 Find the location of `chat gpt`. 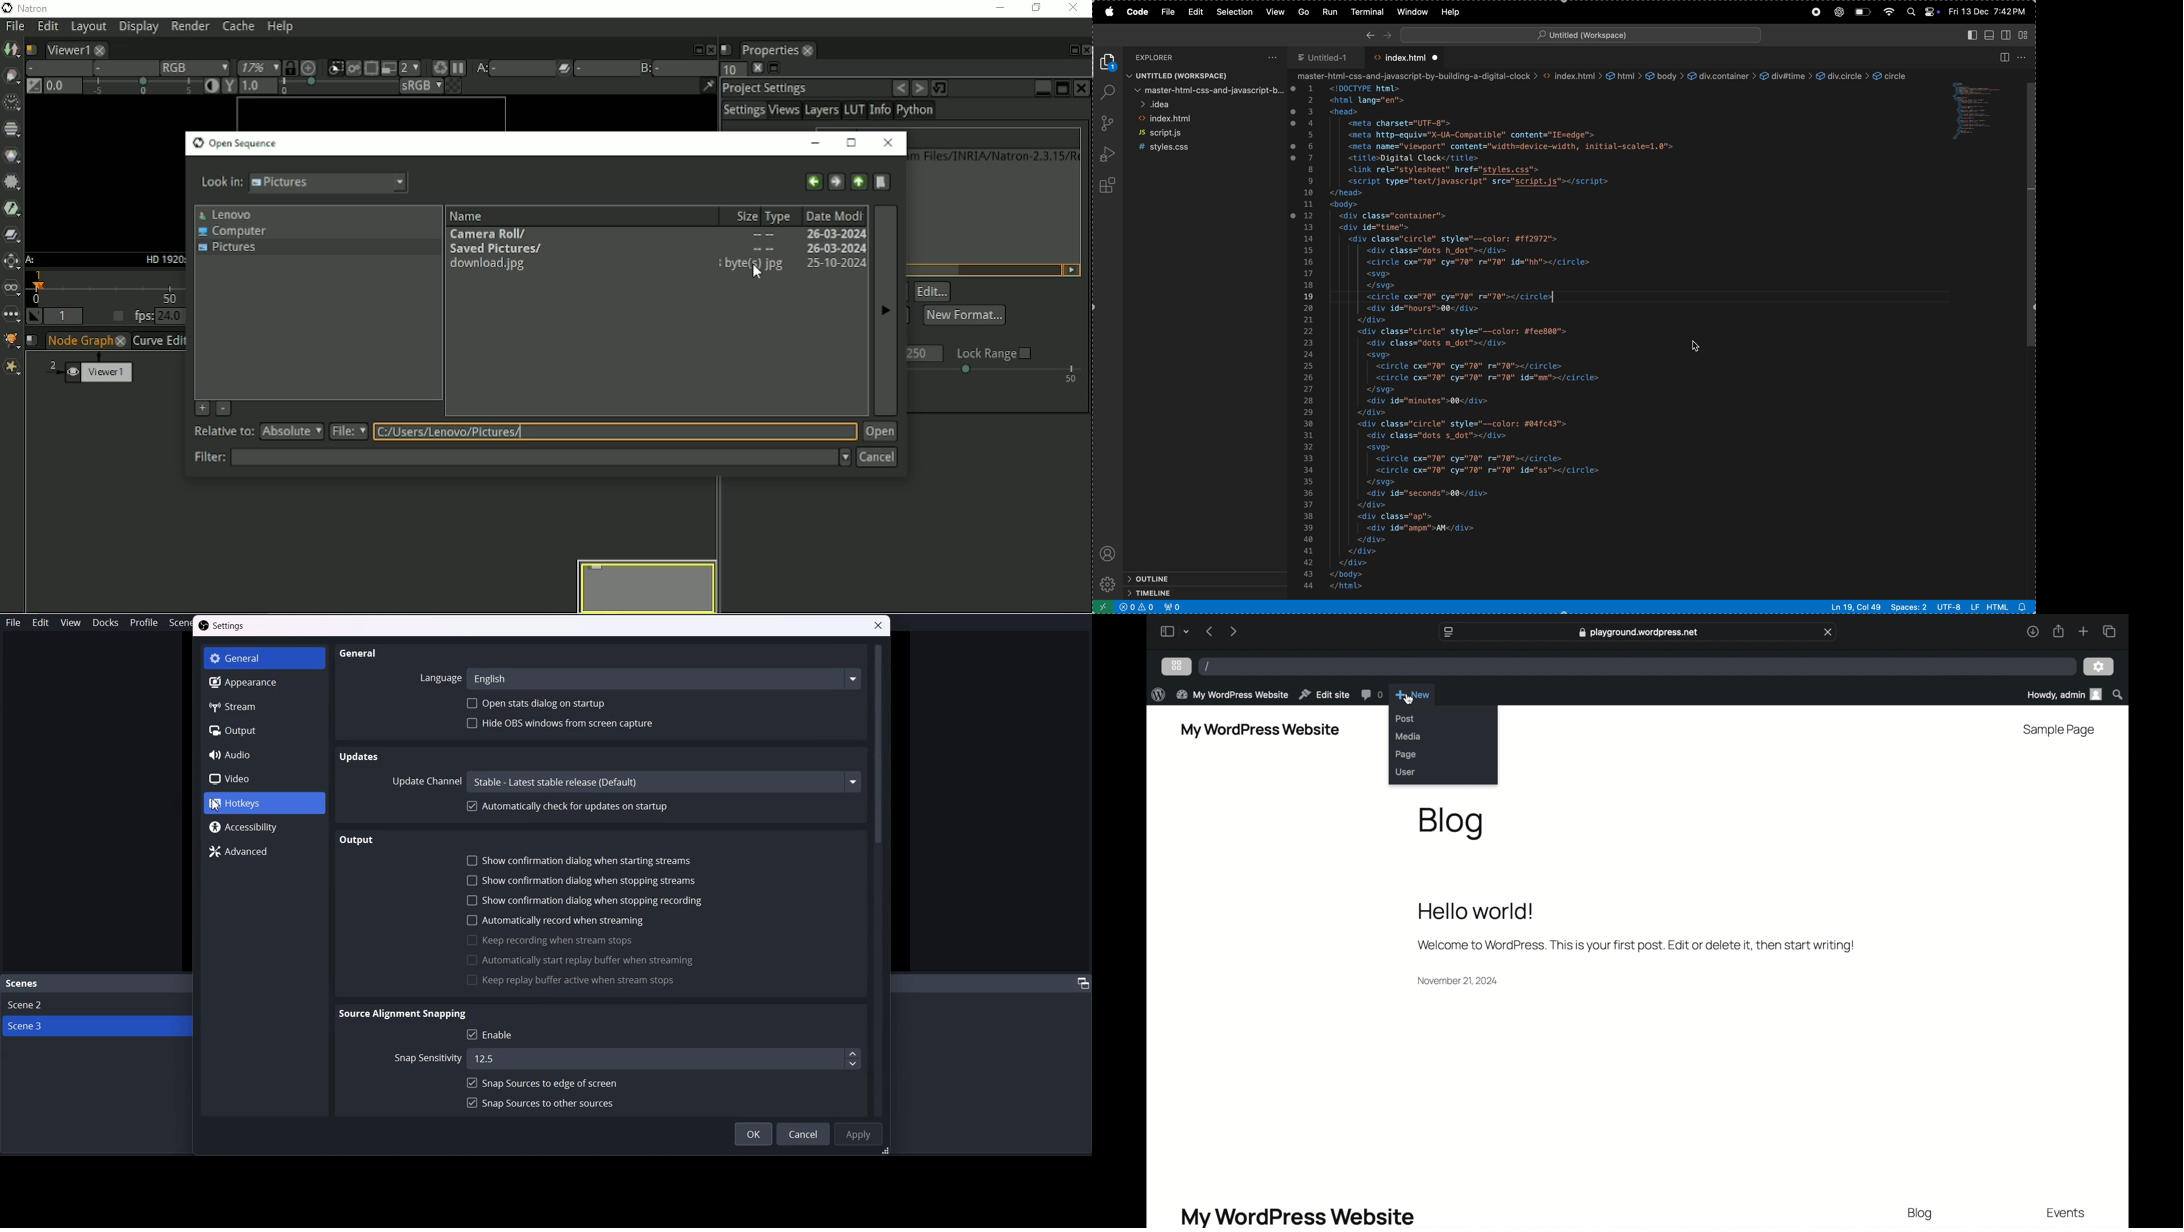

chat gpt is located at coordinates (1839, 12).